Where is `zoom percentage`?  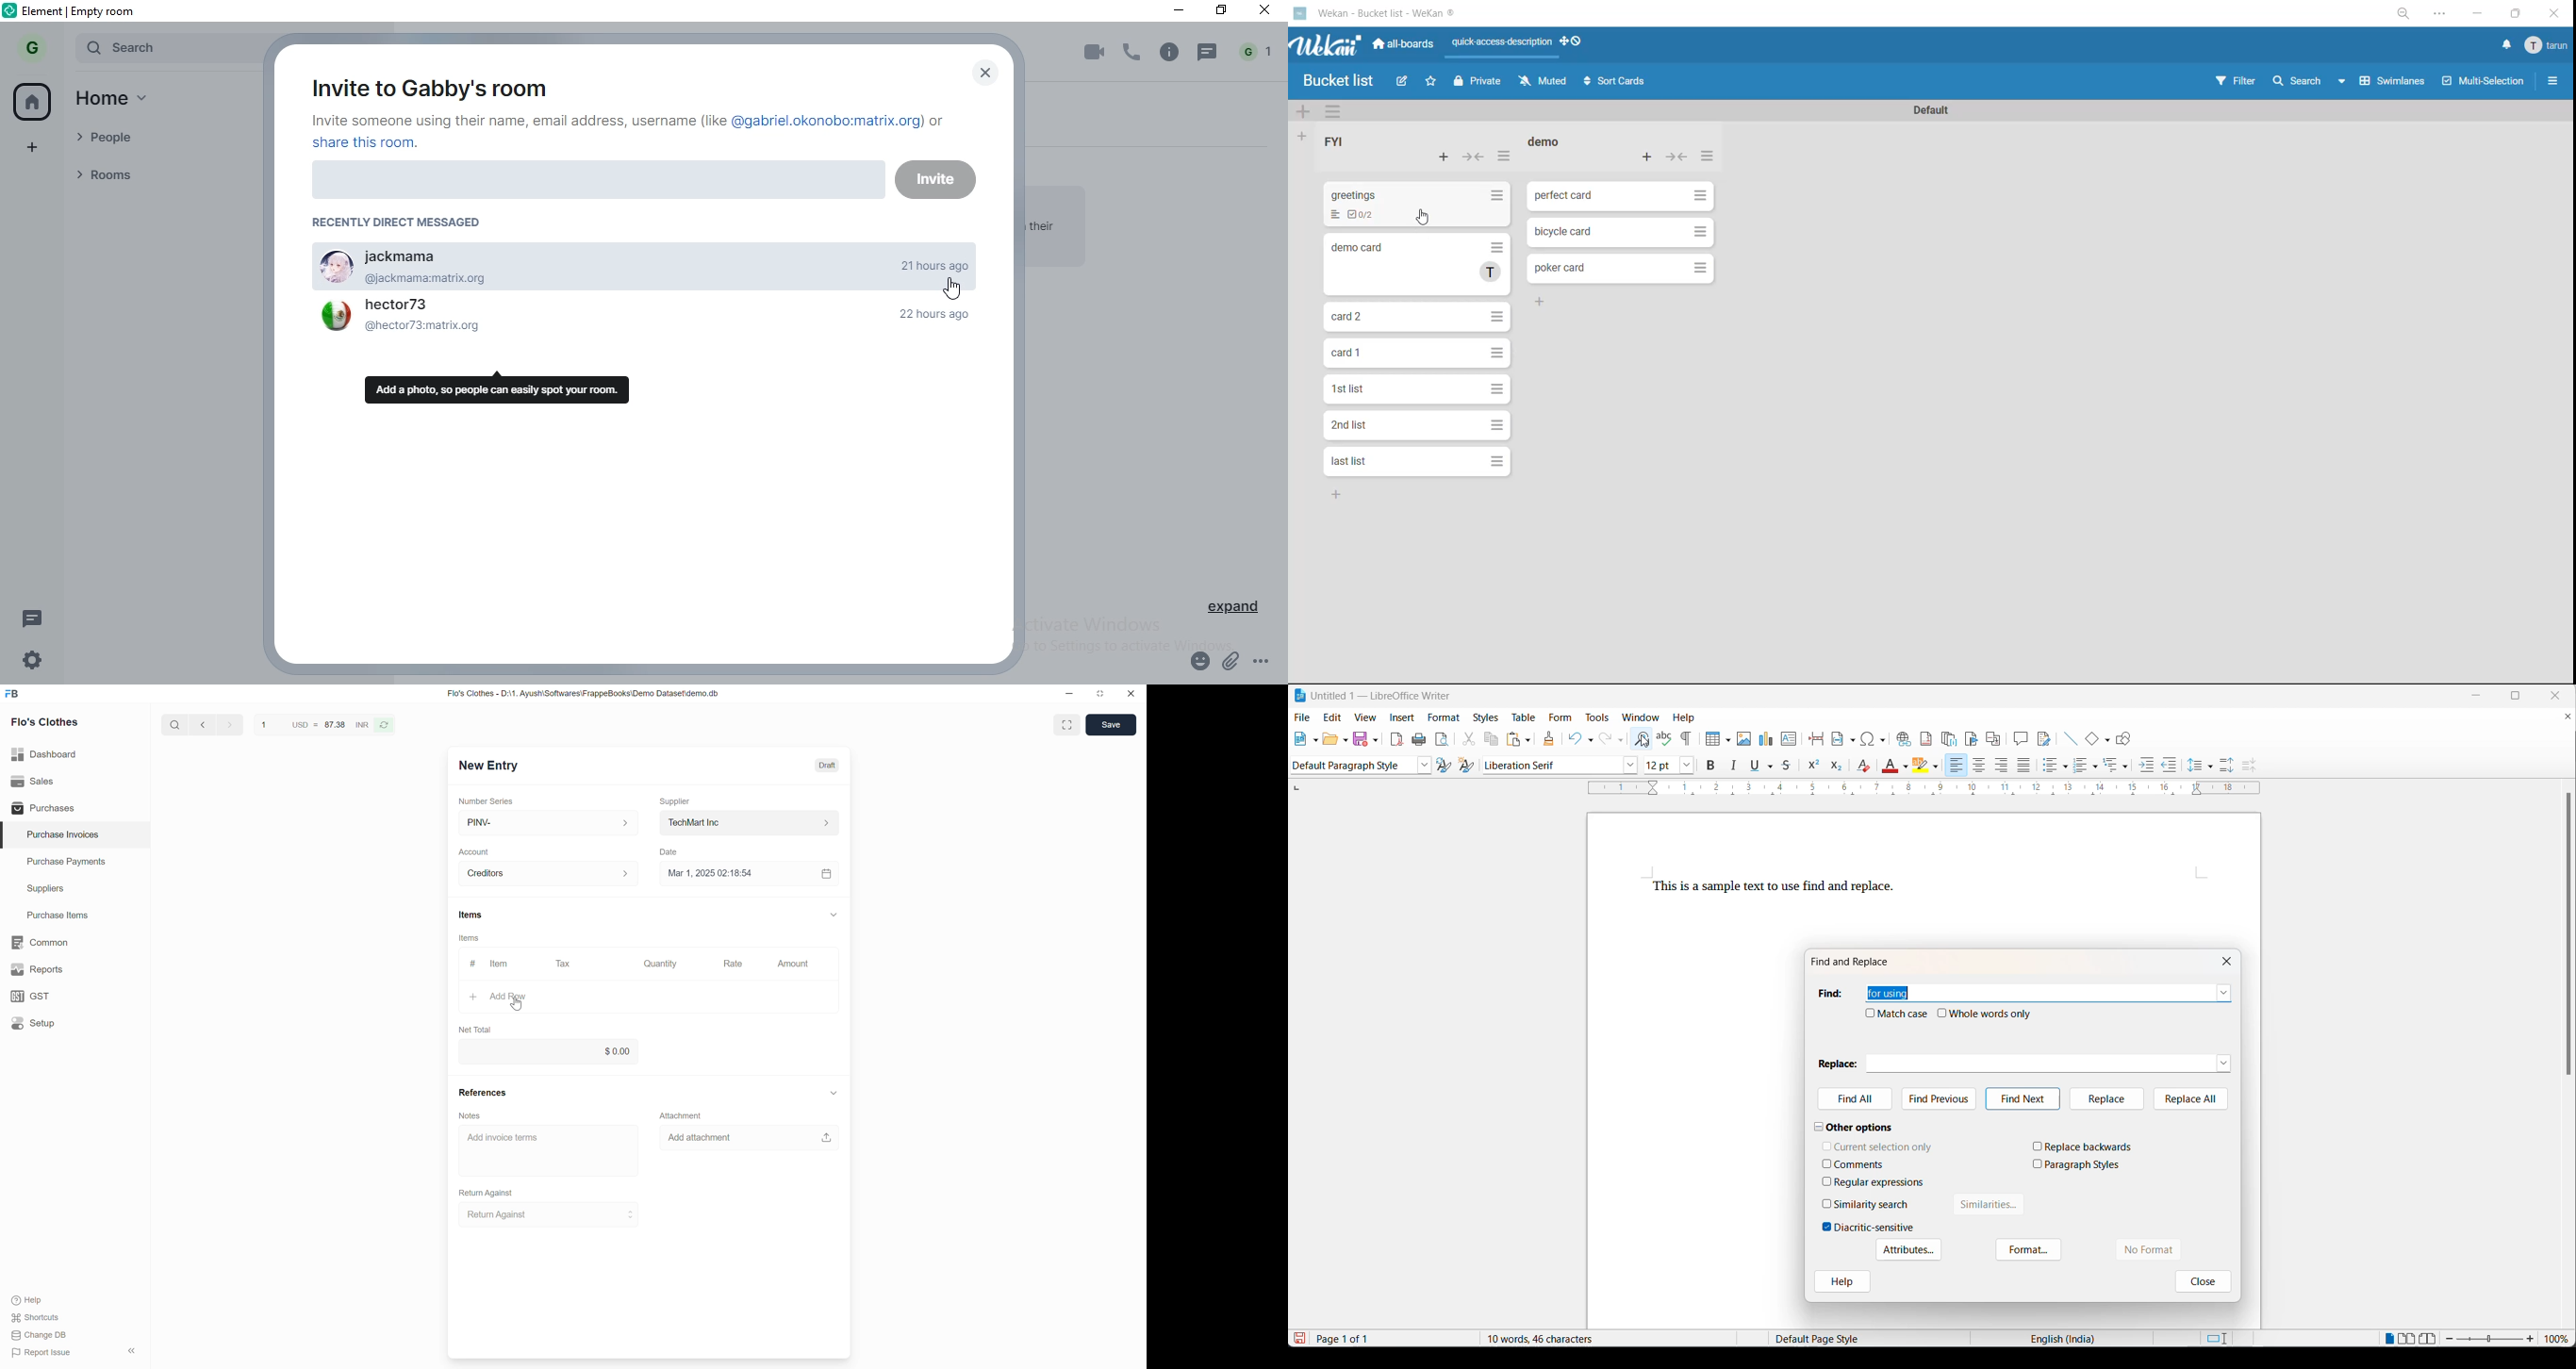
zoom percentage is located at coordinates (2559, 1339).